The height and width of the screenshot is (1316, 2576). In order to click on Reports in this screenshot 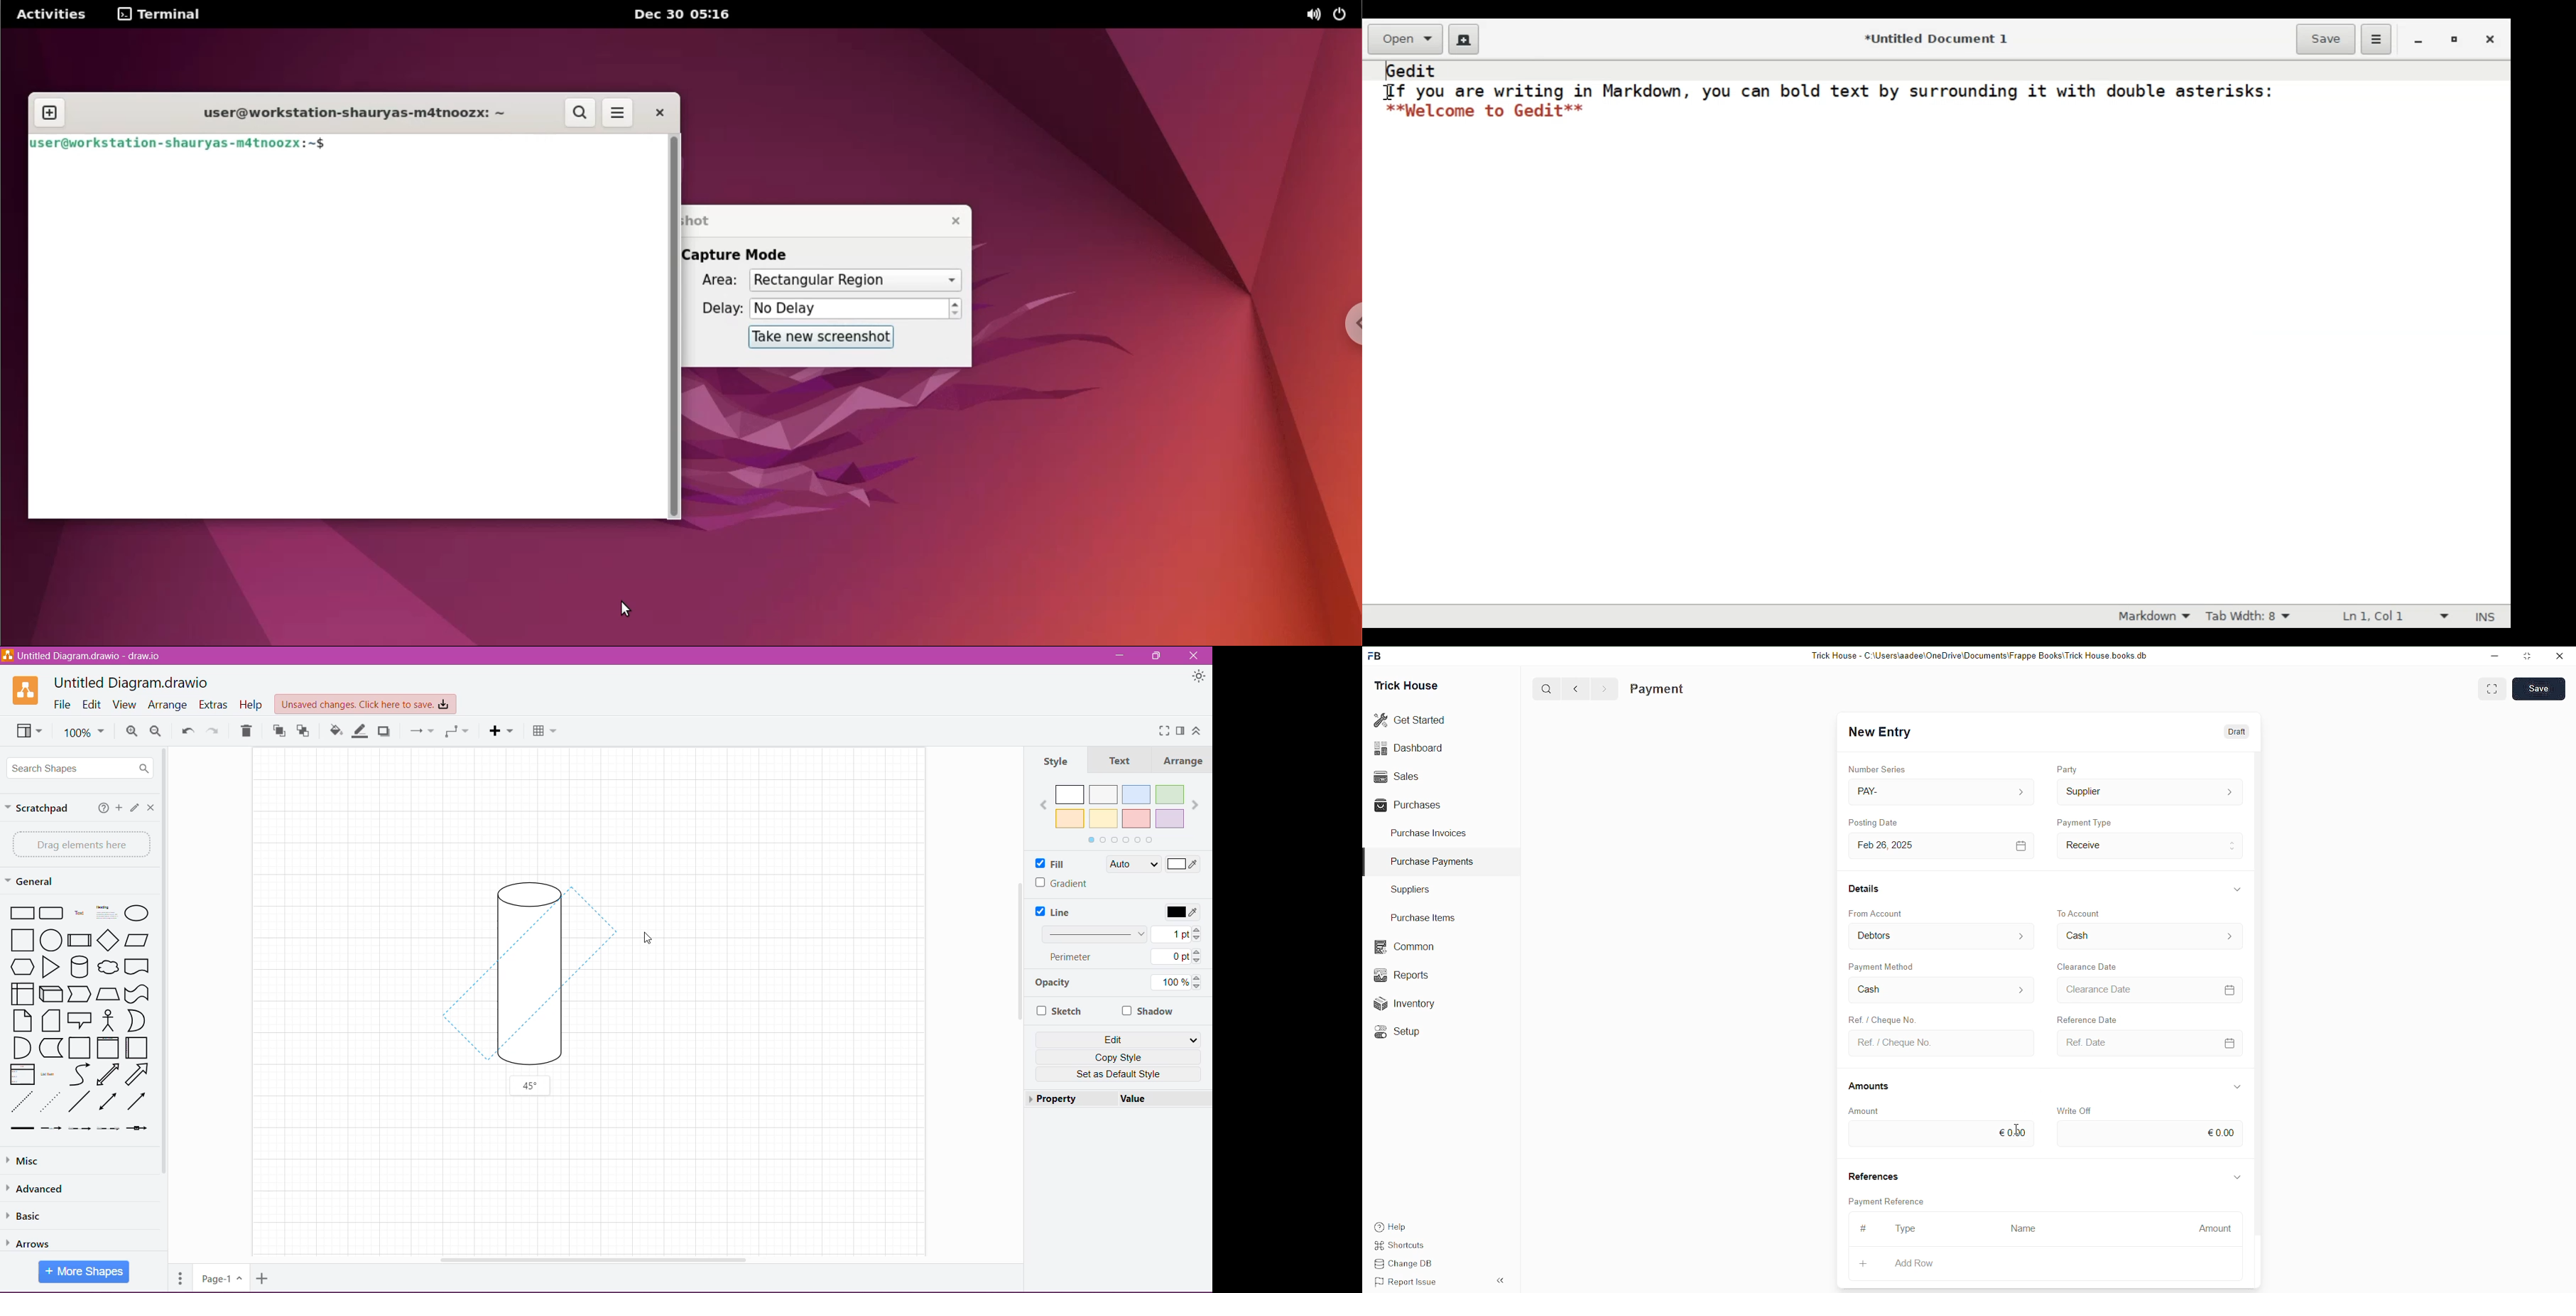, I will do `click(1402, 974)`.